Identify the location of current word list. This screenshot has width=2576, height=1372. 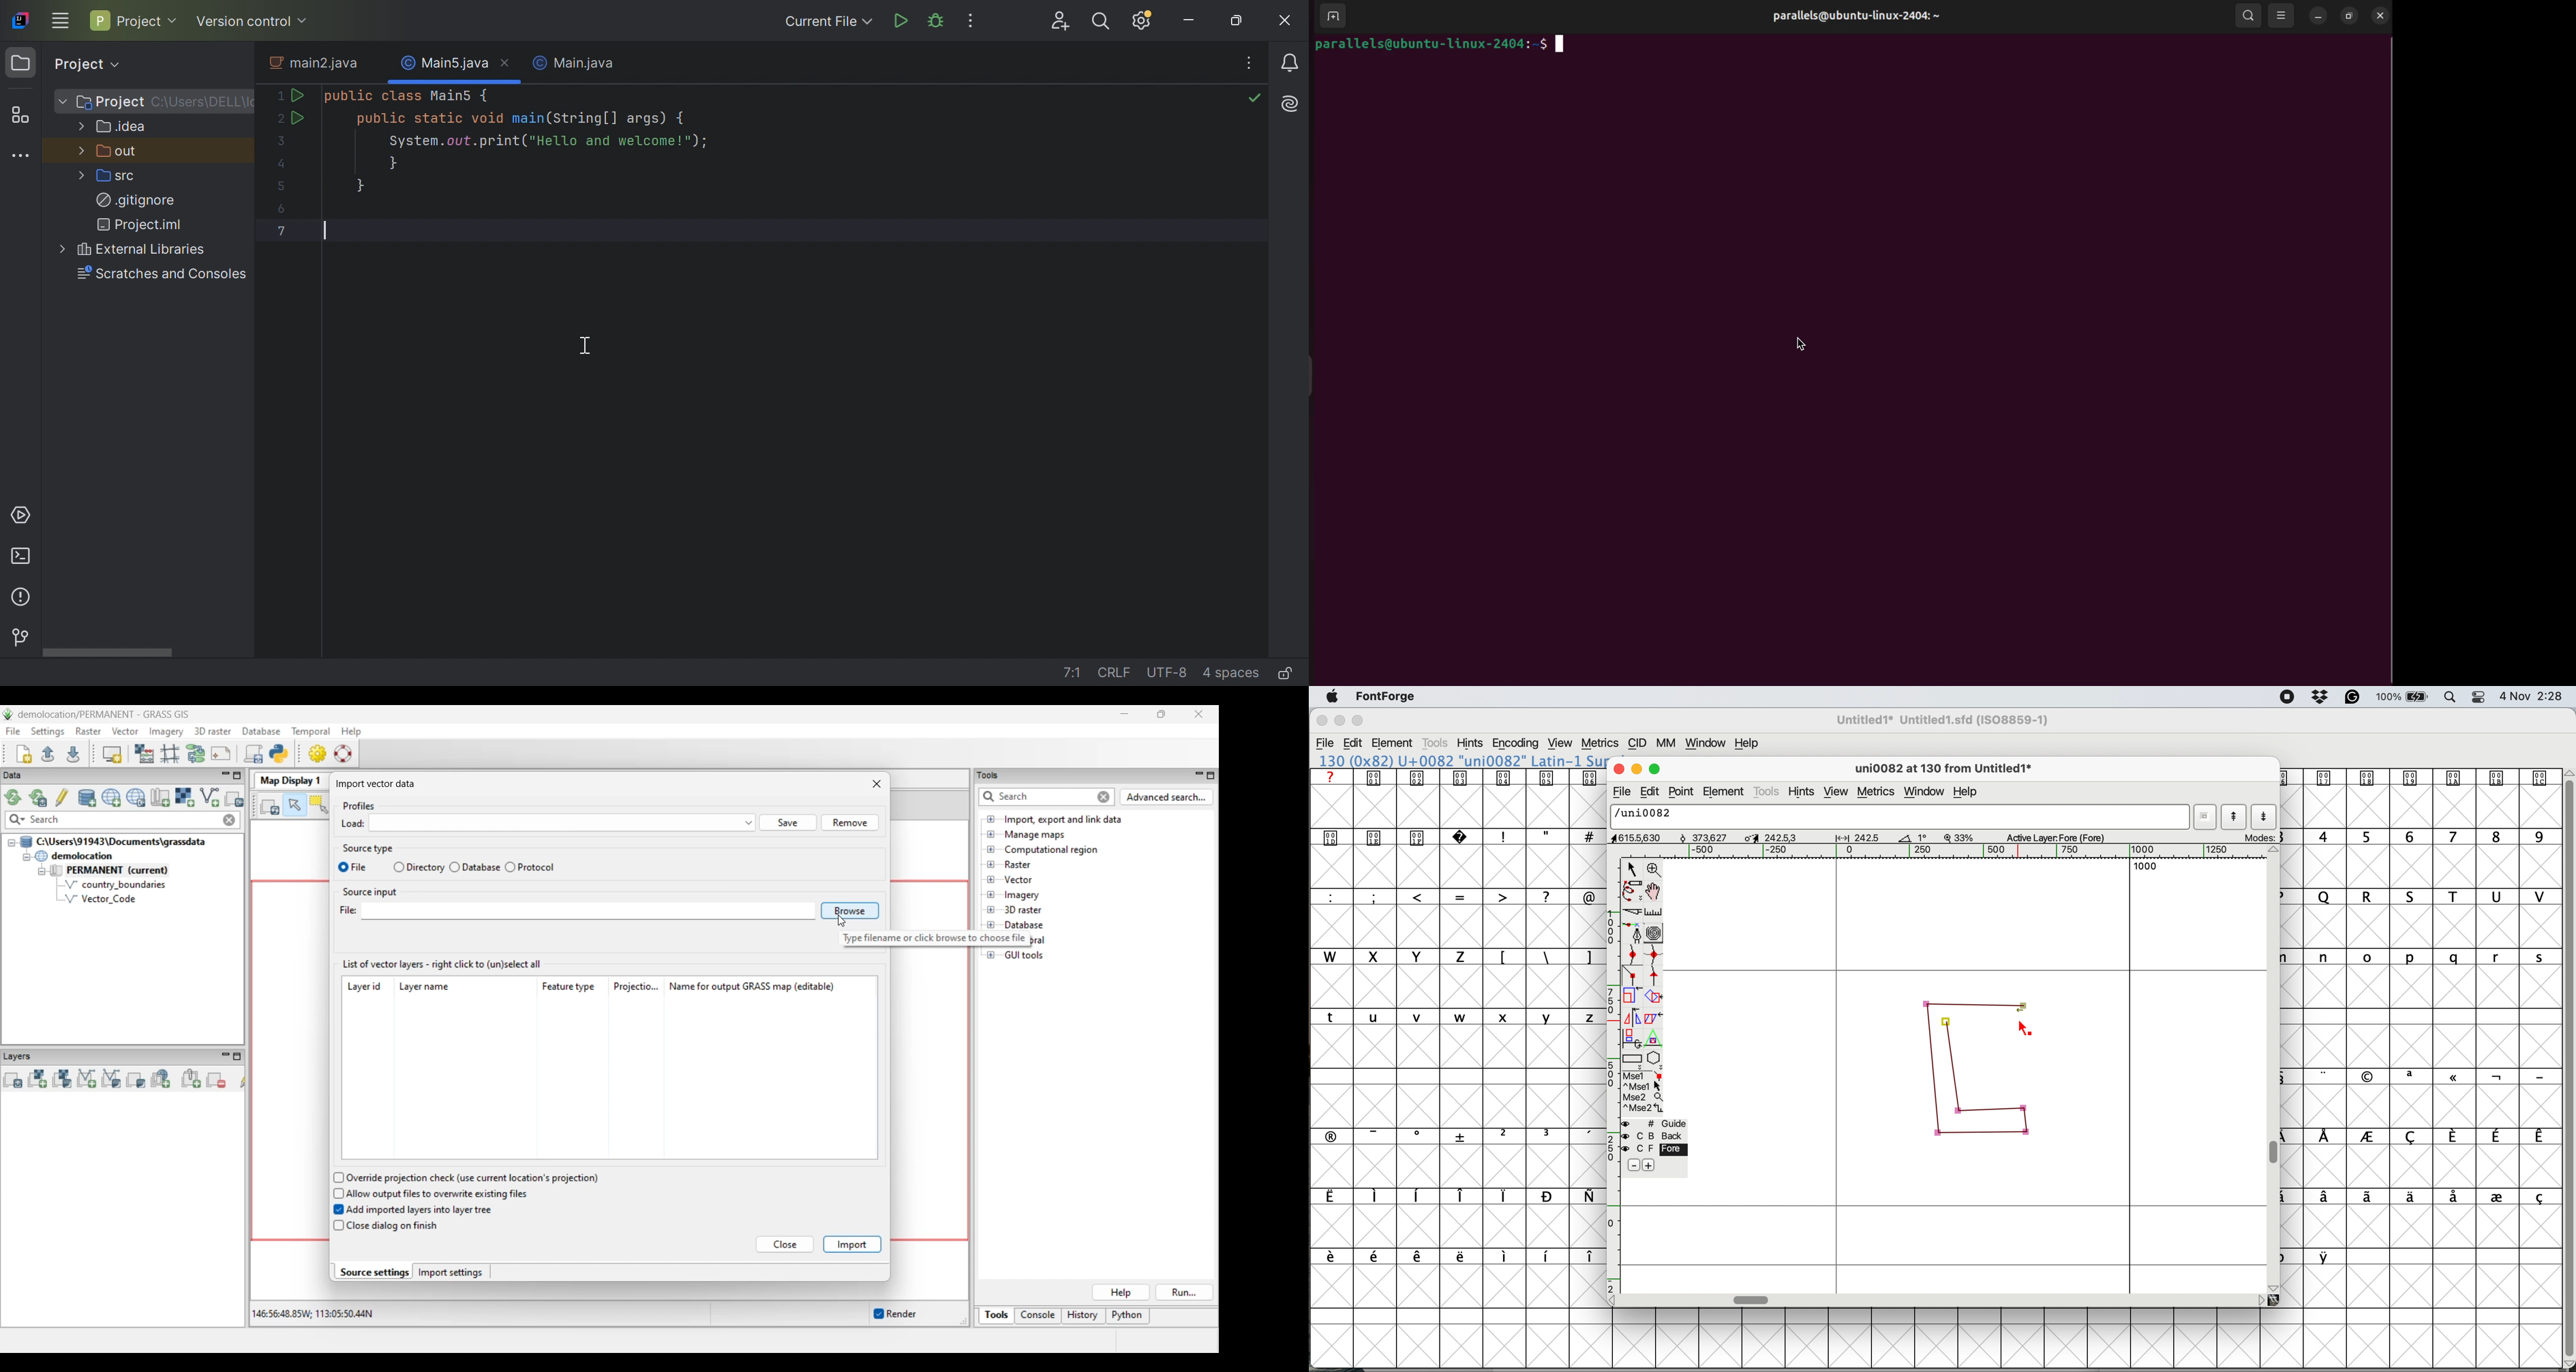
(2204, 817).